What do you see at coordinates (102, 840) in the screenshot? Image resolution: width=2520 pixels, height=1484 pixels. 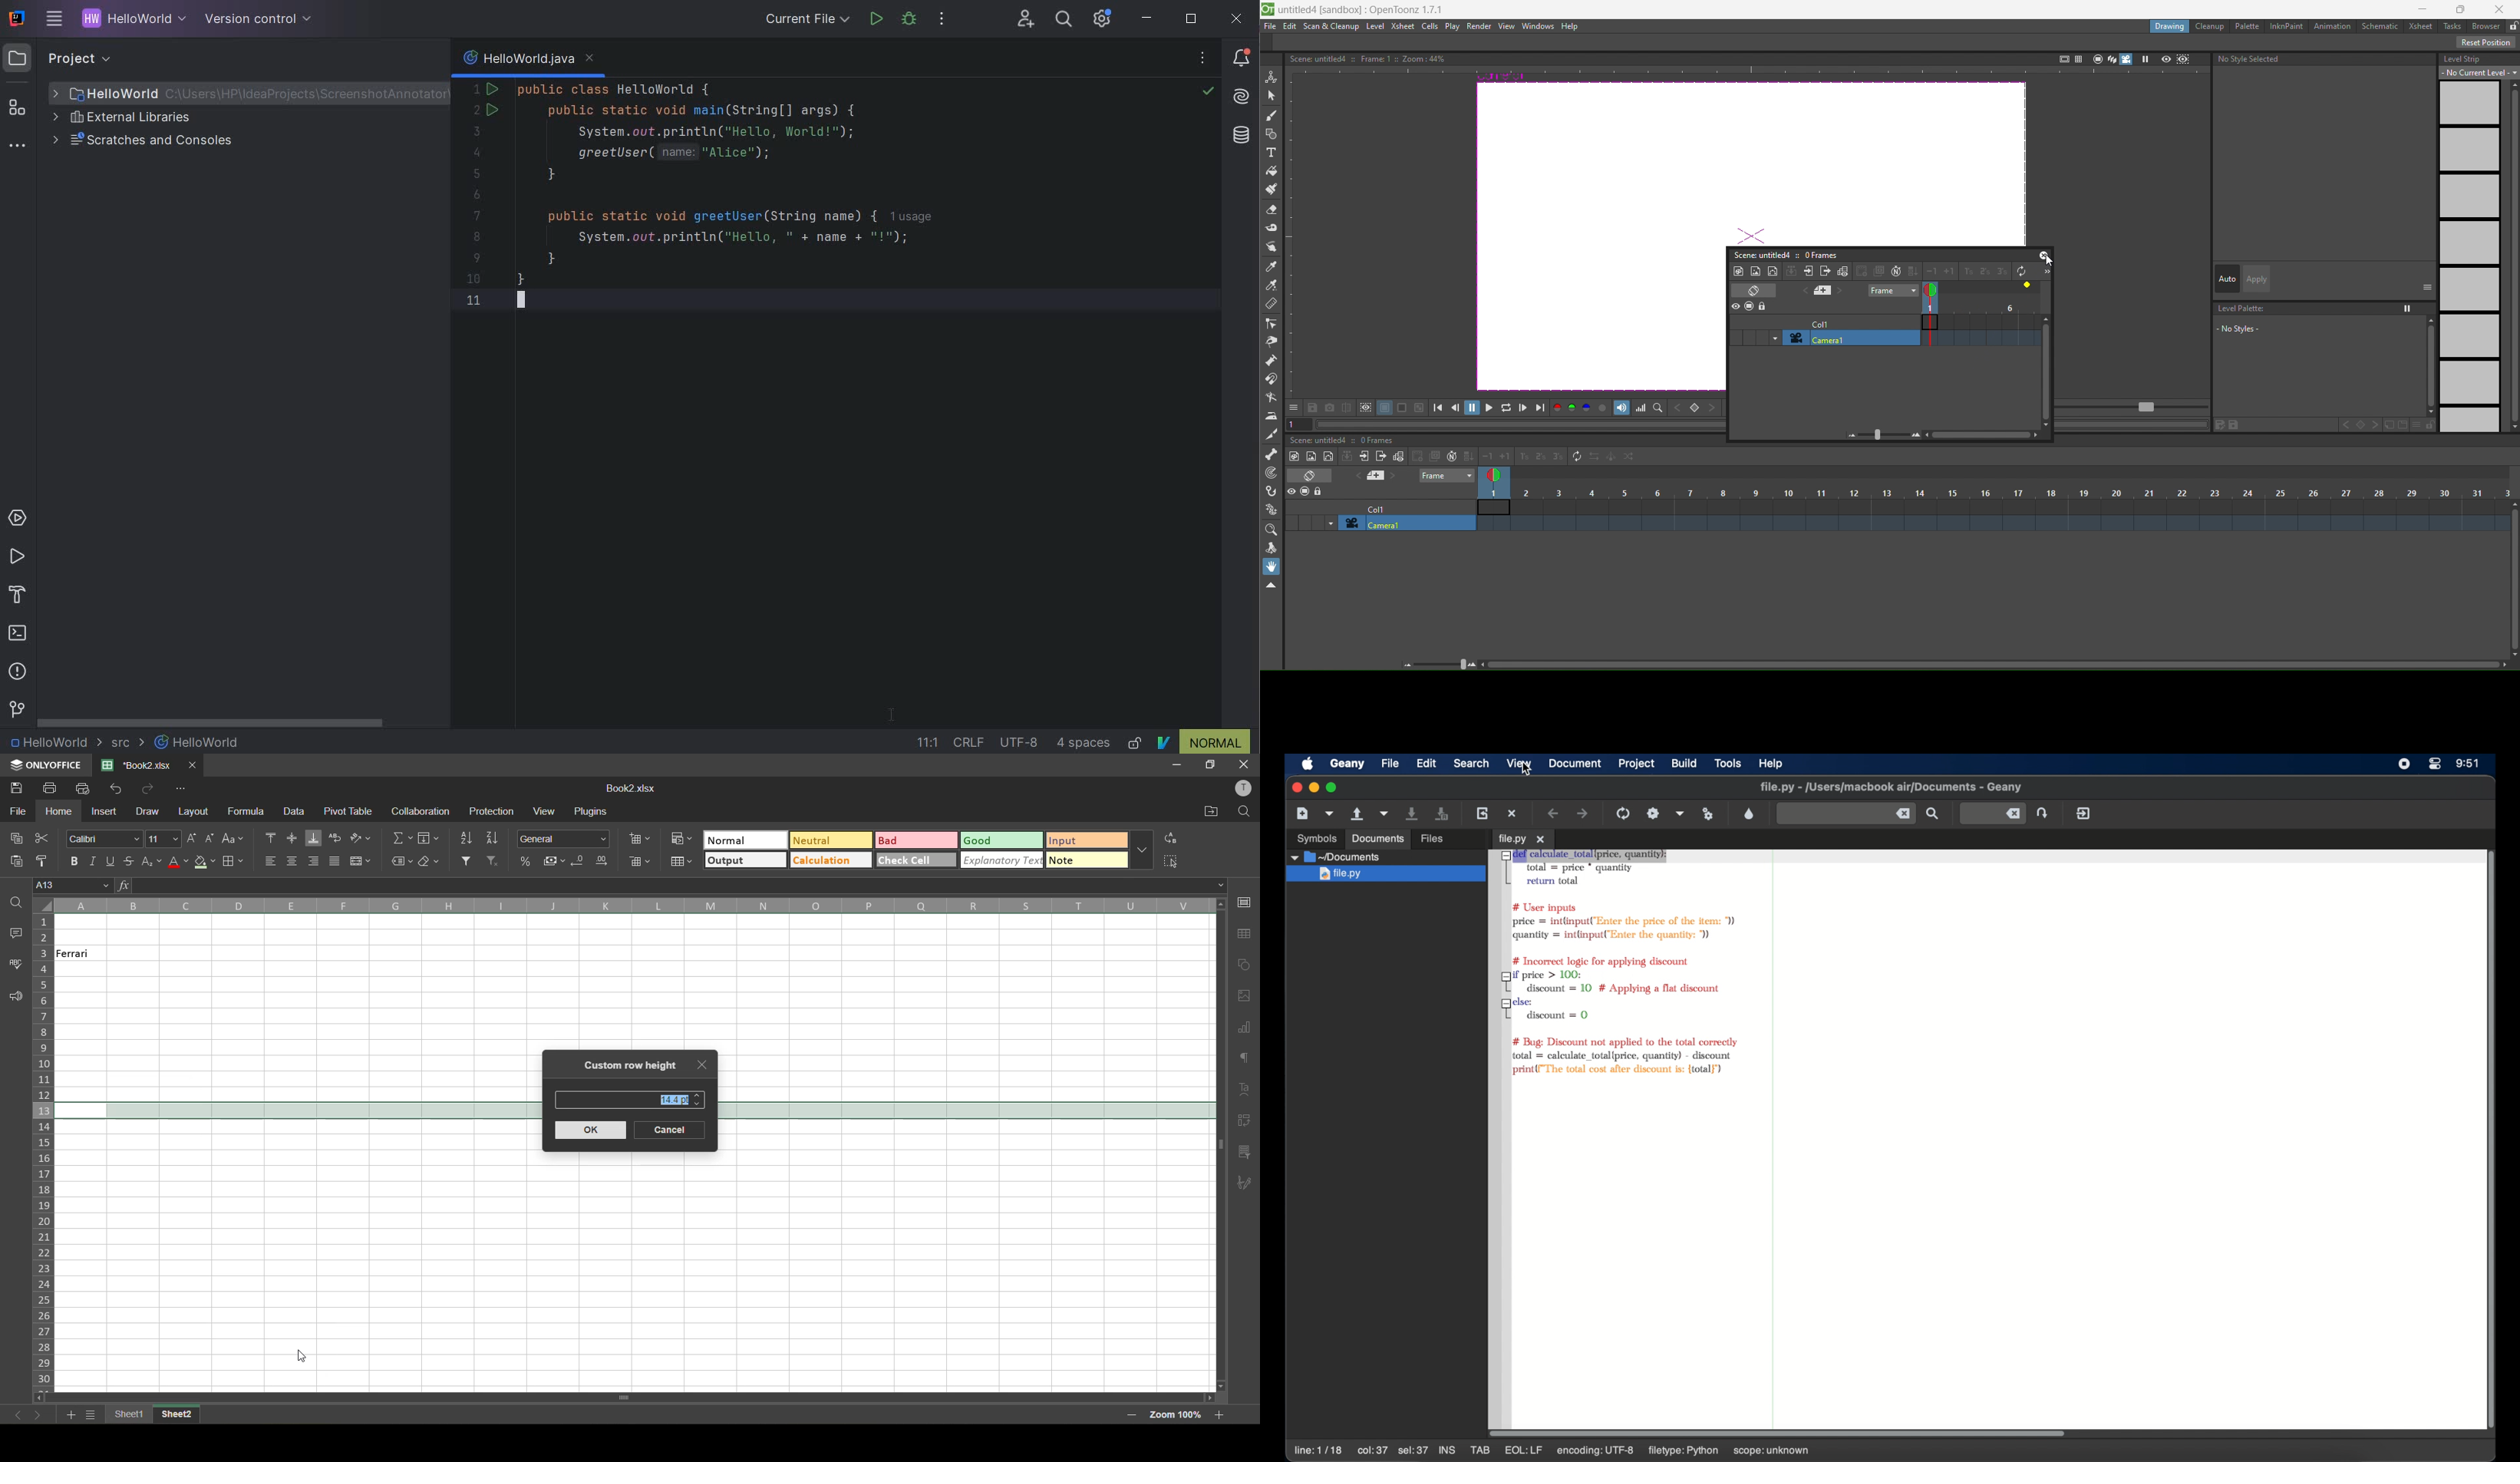 I see `font style` at bounding box center [102, 840].